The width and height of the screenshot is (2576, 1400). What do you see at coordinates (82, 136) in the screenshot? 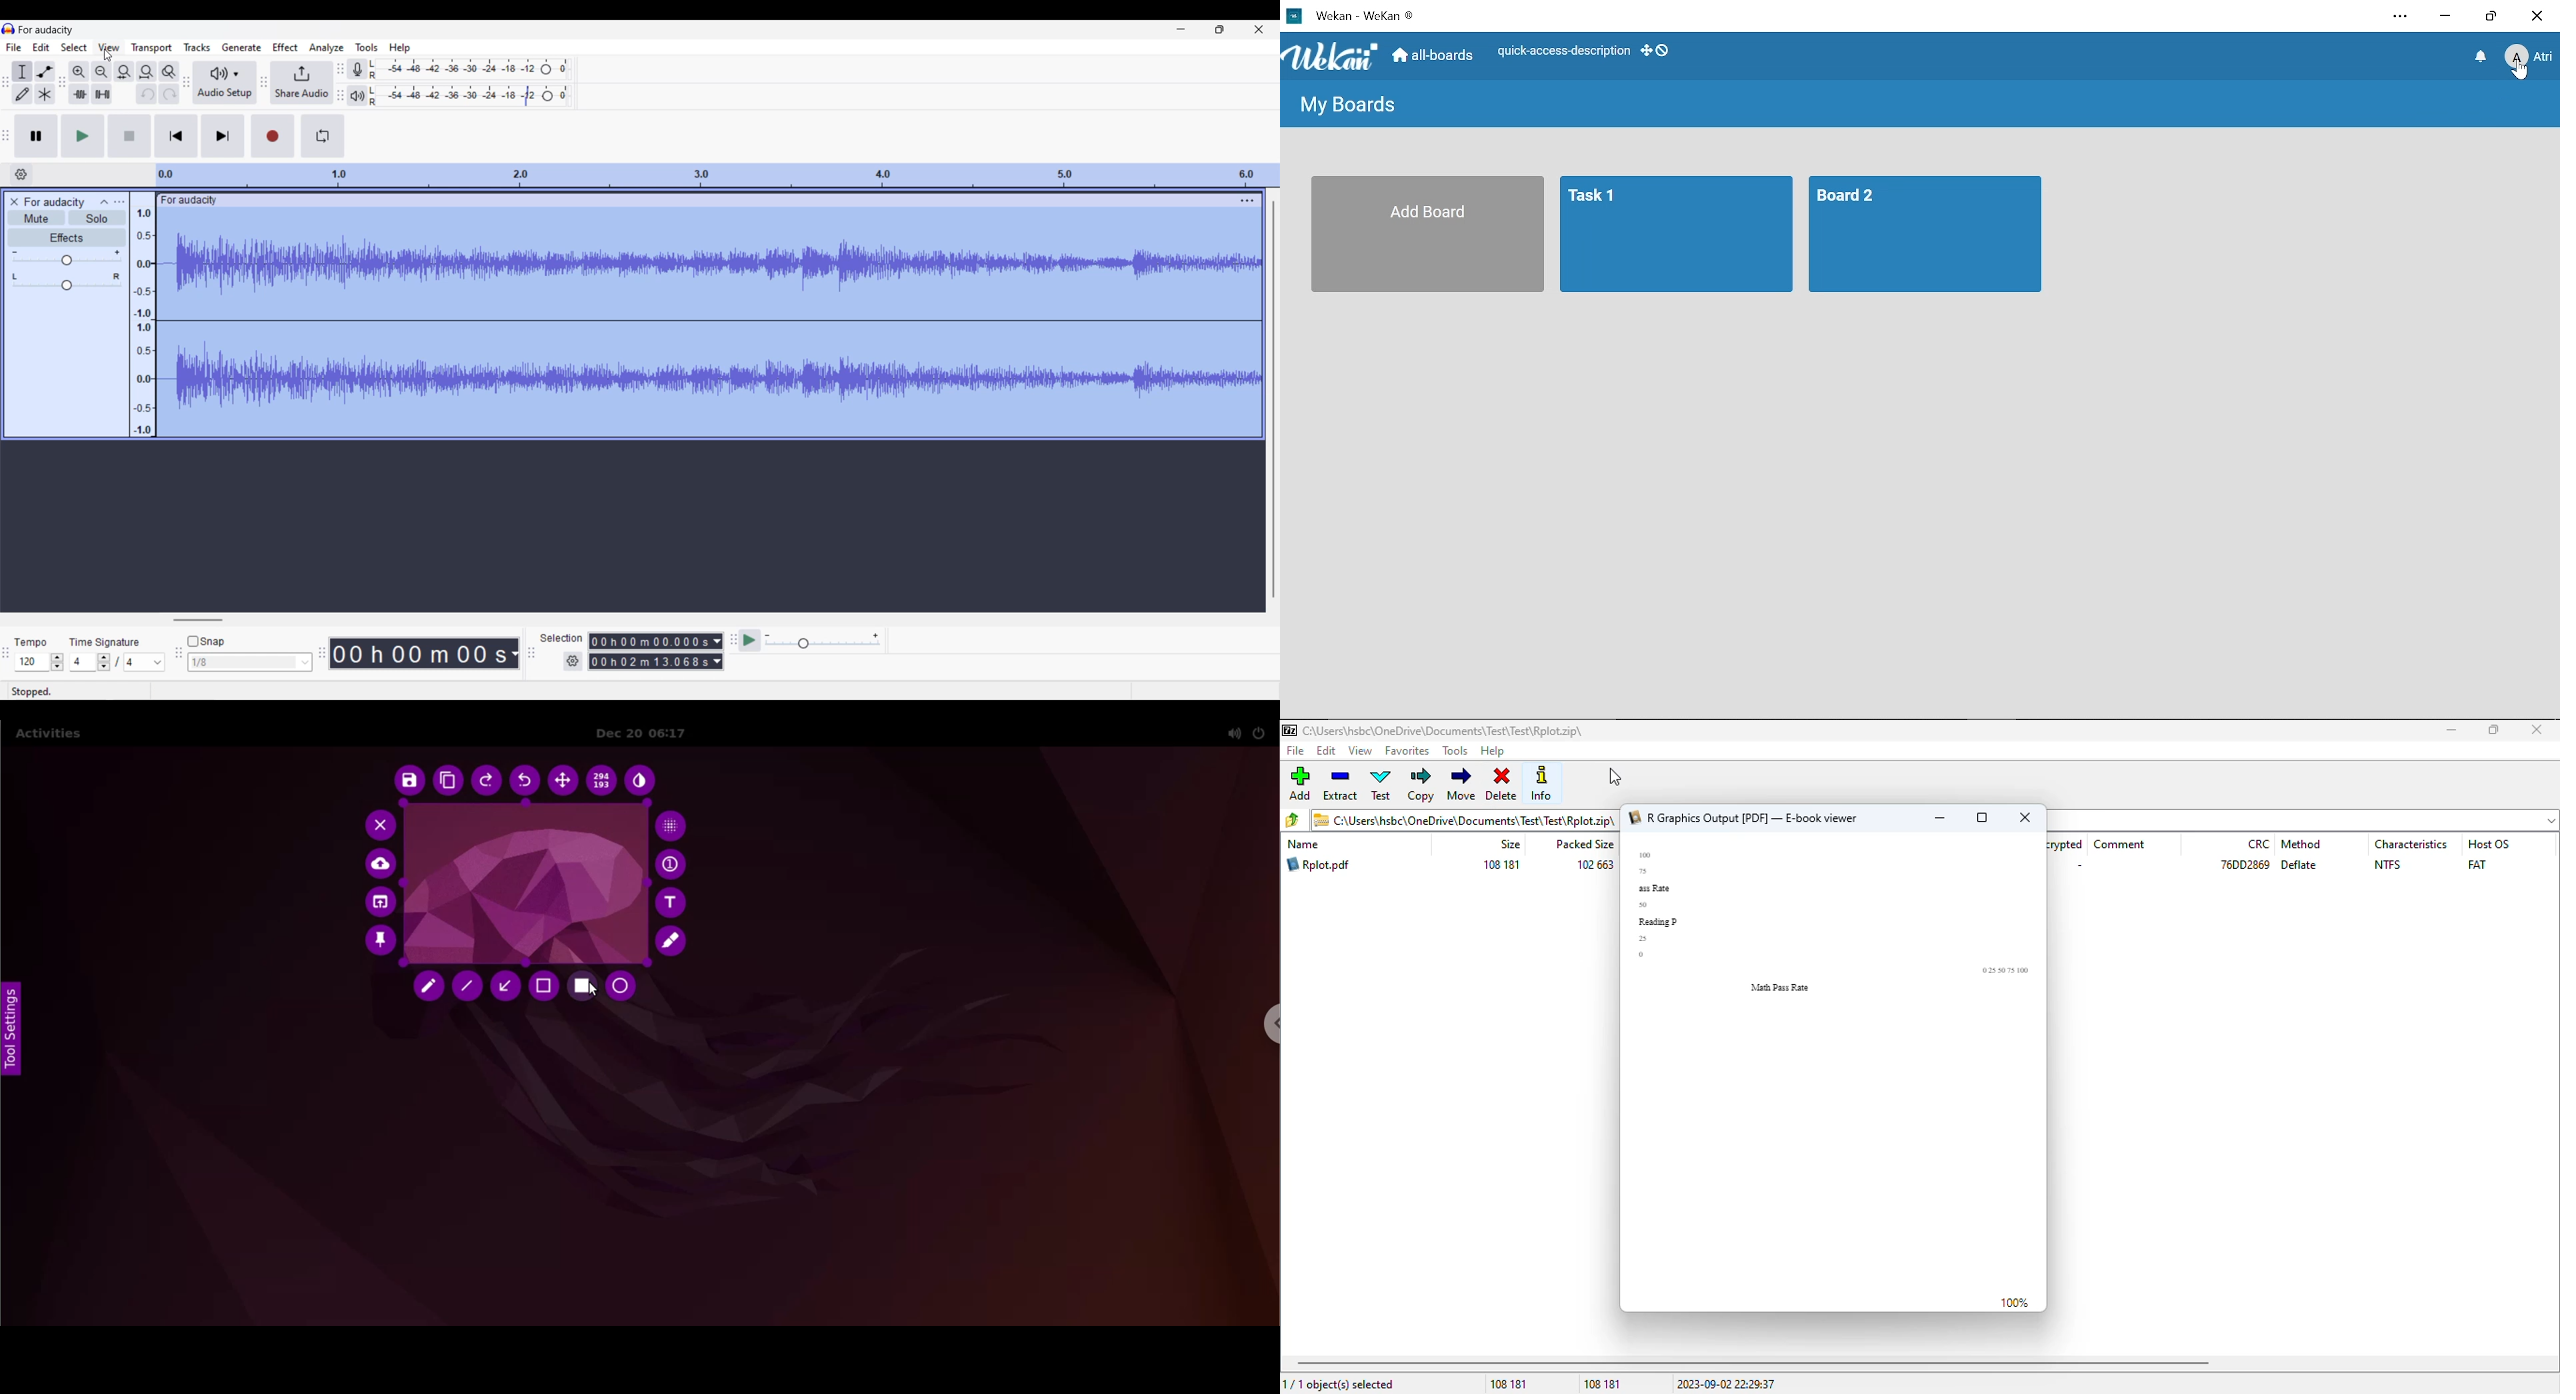
I see `Play/Play once` at bounding box center [82, 136].